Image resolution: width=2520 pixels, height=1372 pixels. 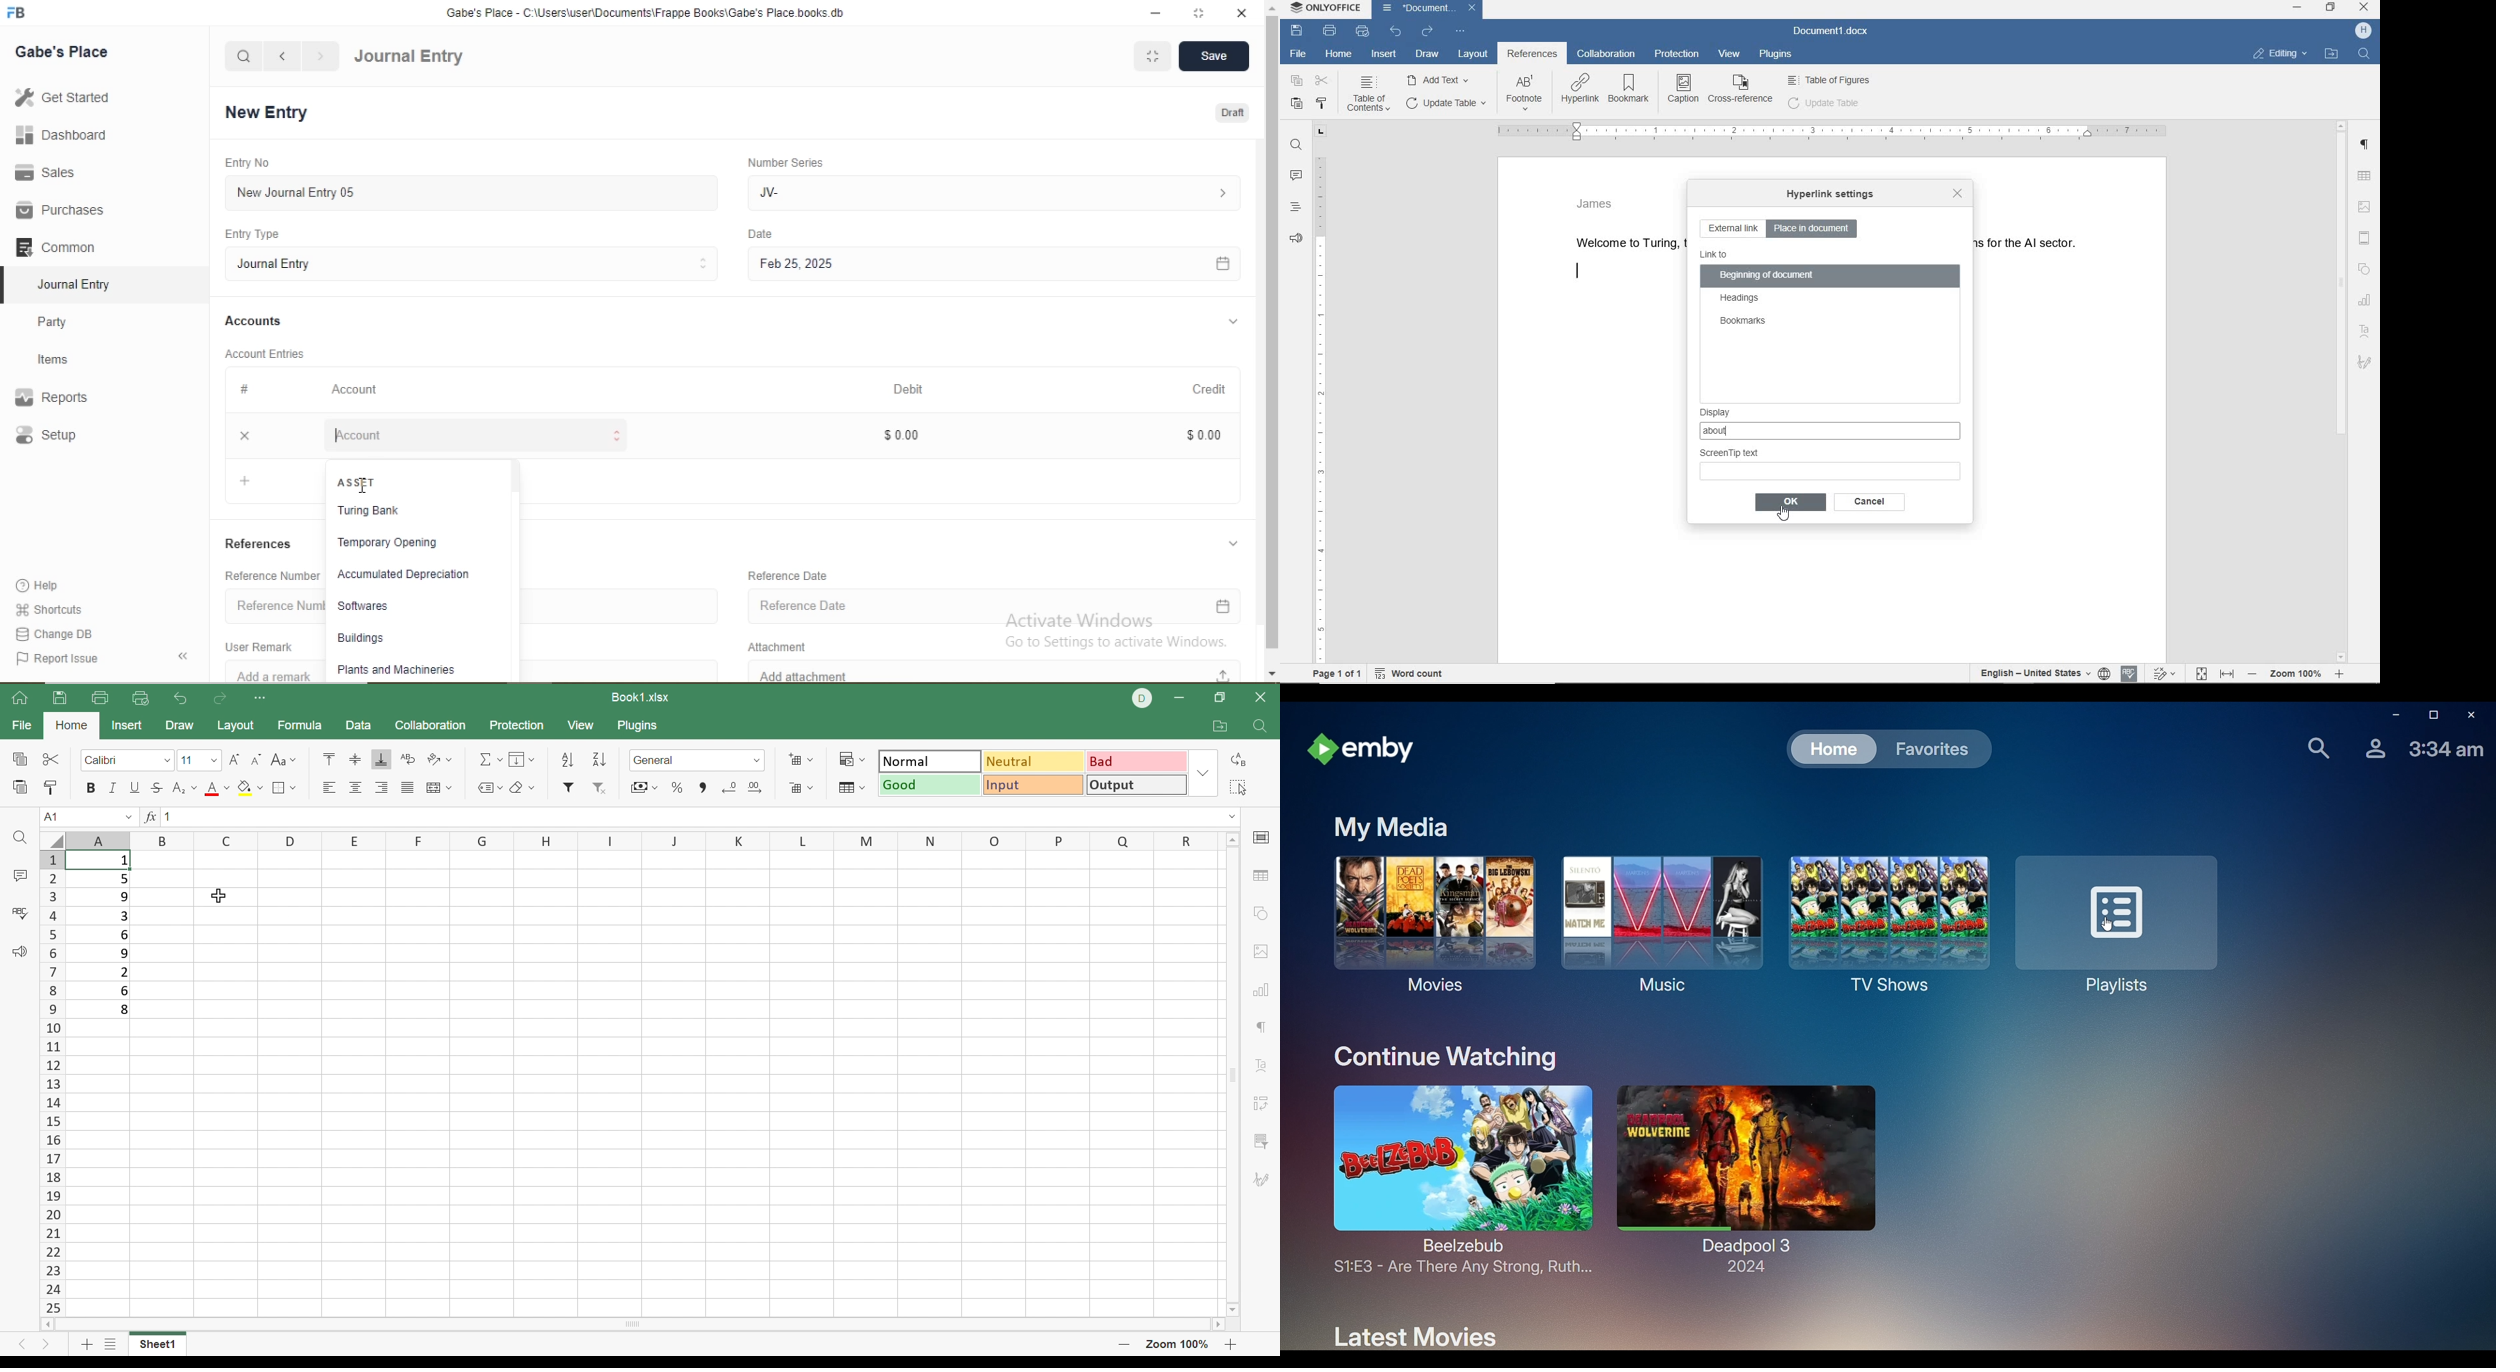 What do you see at coordinates (19, 725) in the screenshot?
I see `File` at bounding box center [19, 725].